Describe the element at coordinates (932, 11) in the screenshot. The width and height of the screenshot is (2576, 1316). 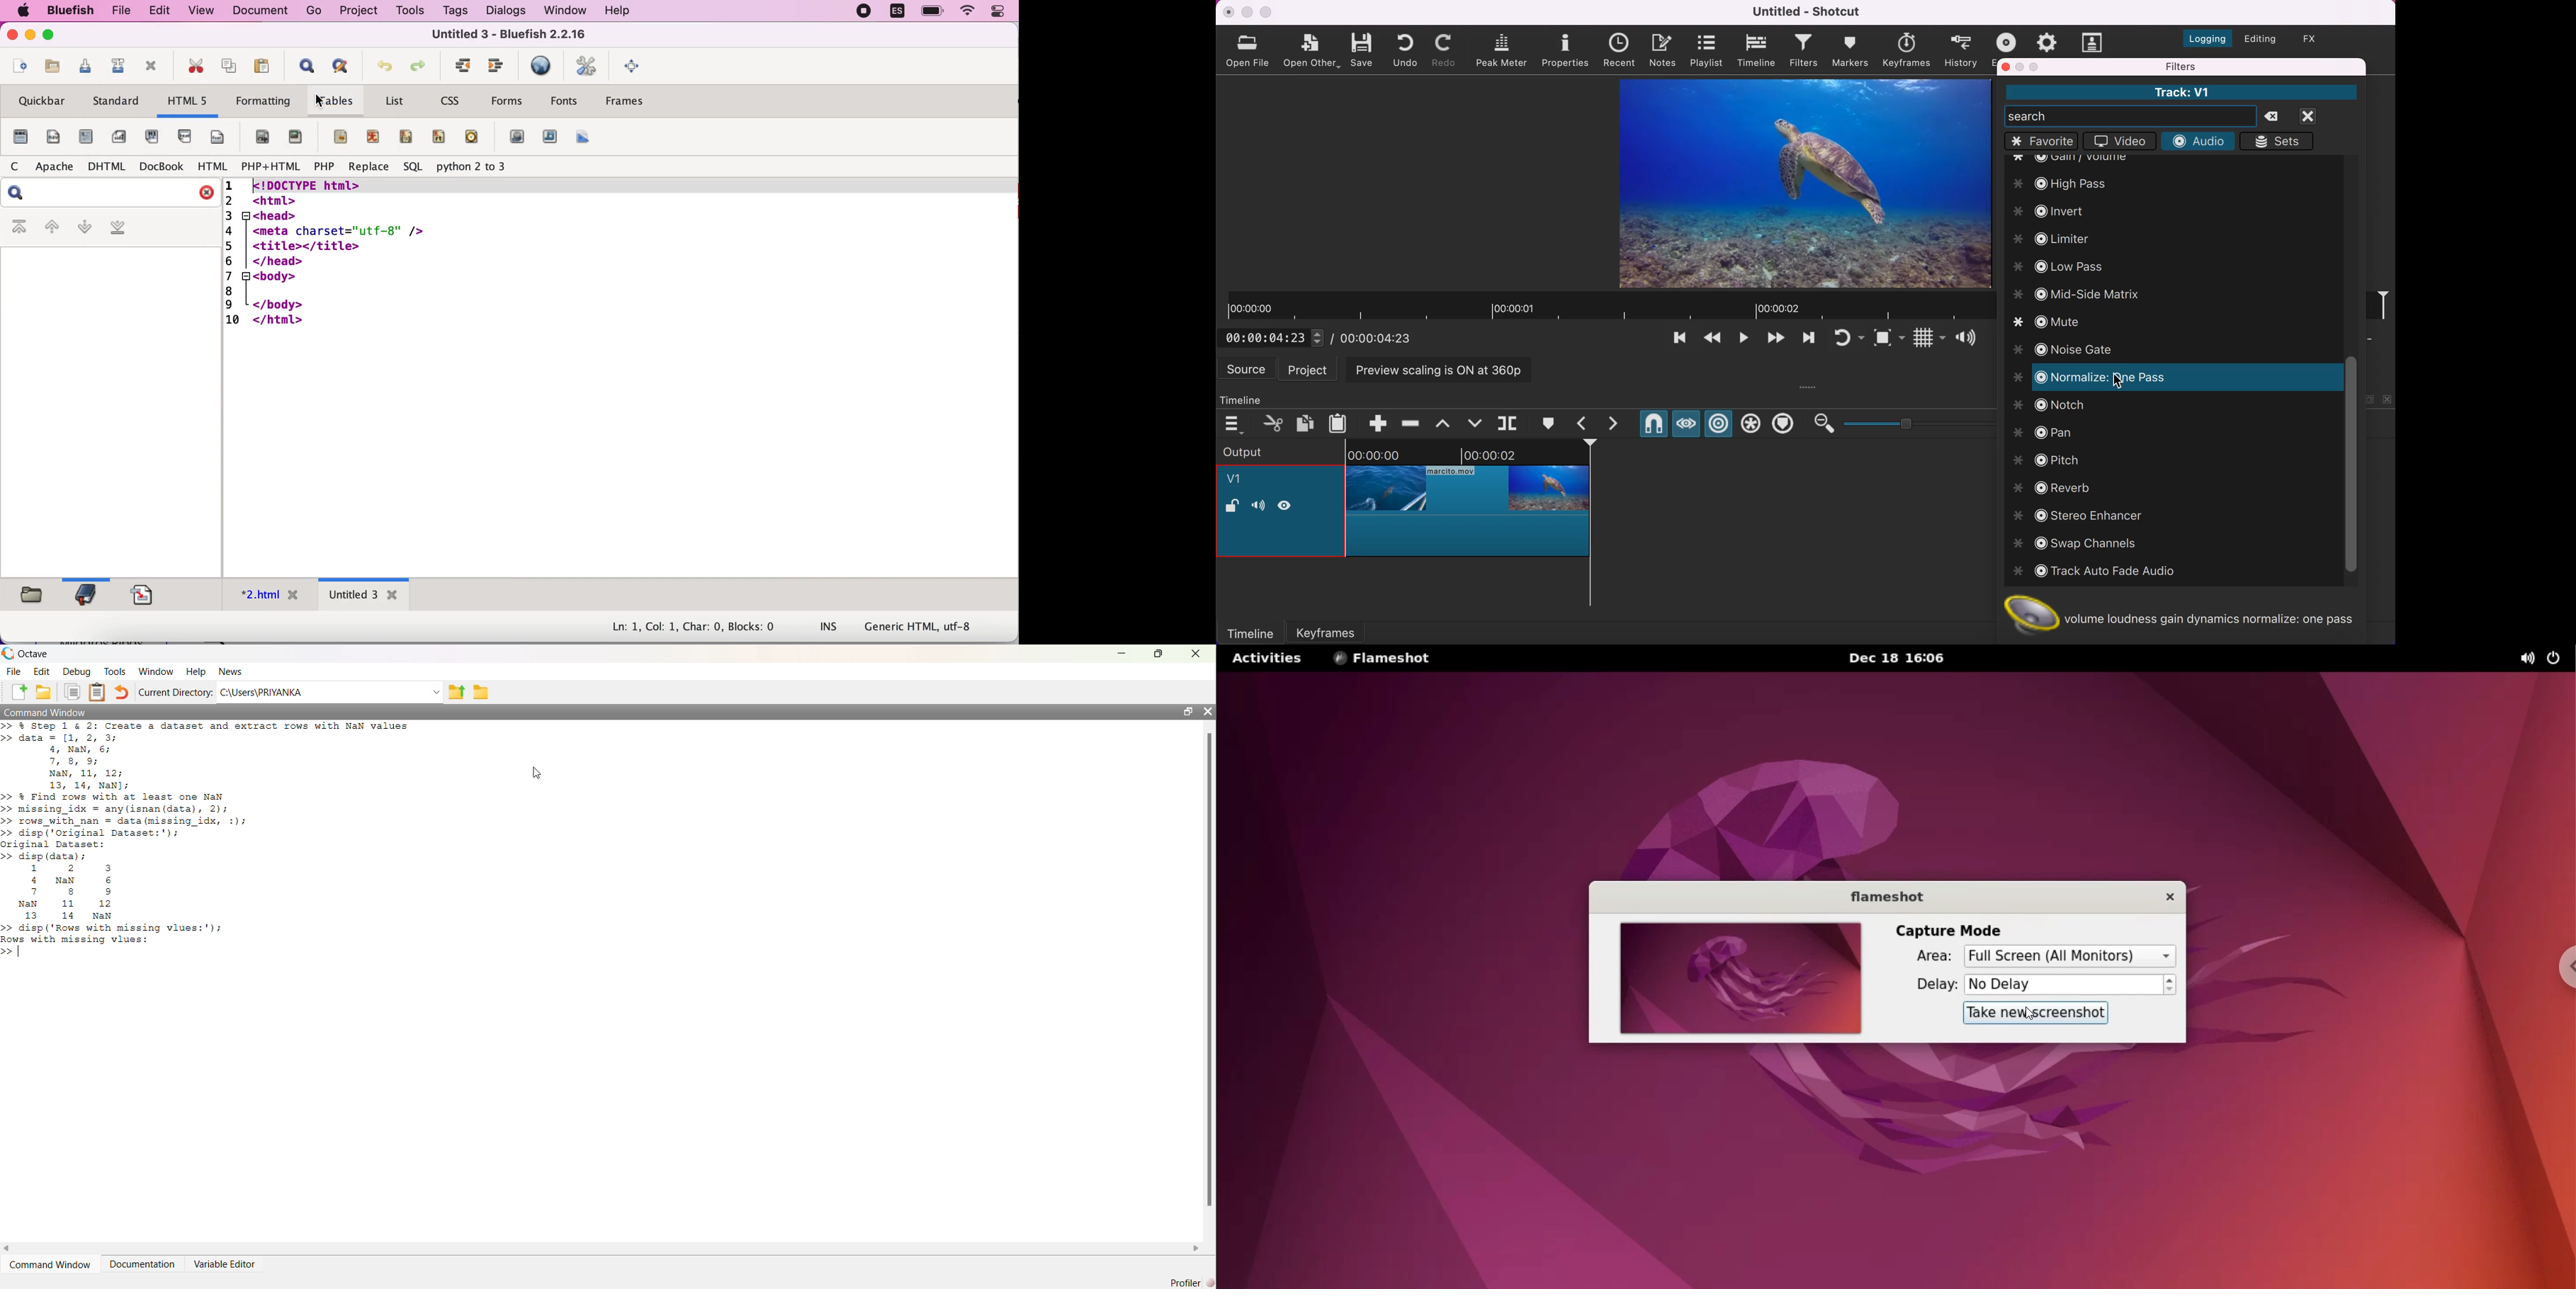
I see `battery` at that location.